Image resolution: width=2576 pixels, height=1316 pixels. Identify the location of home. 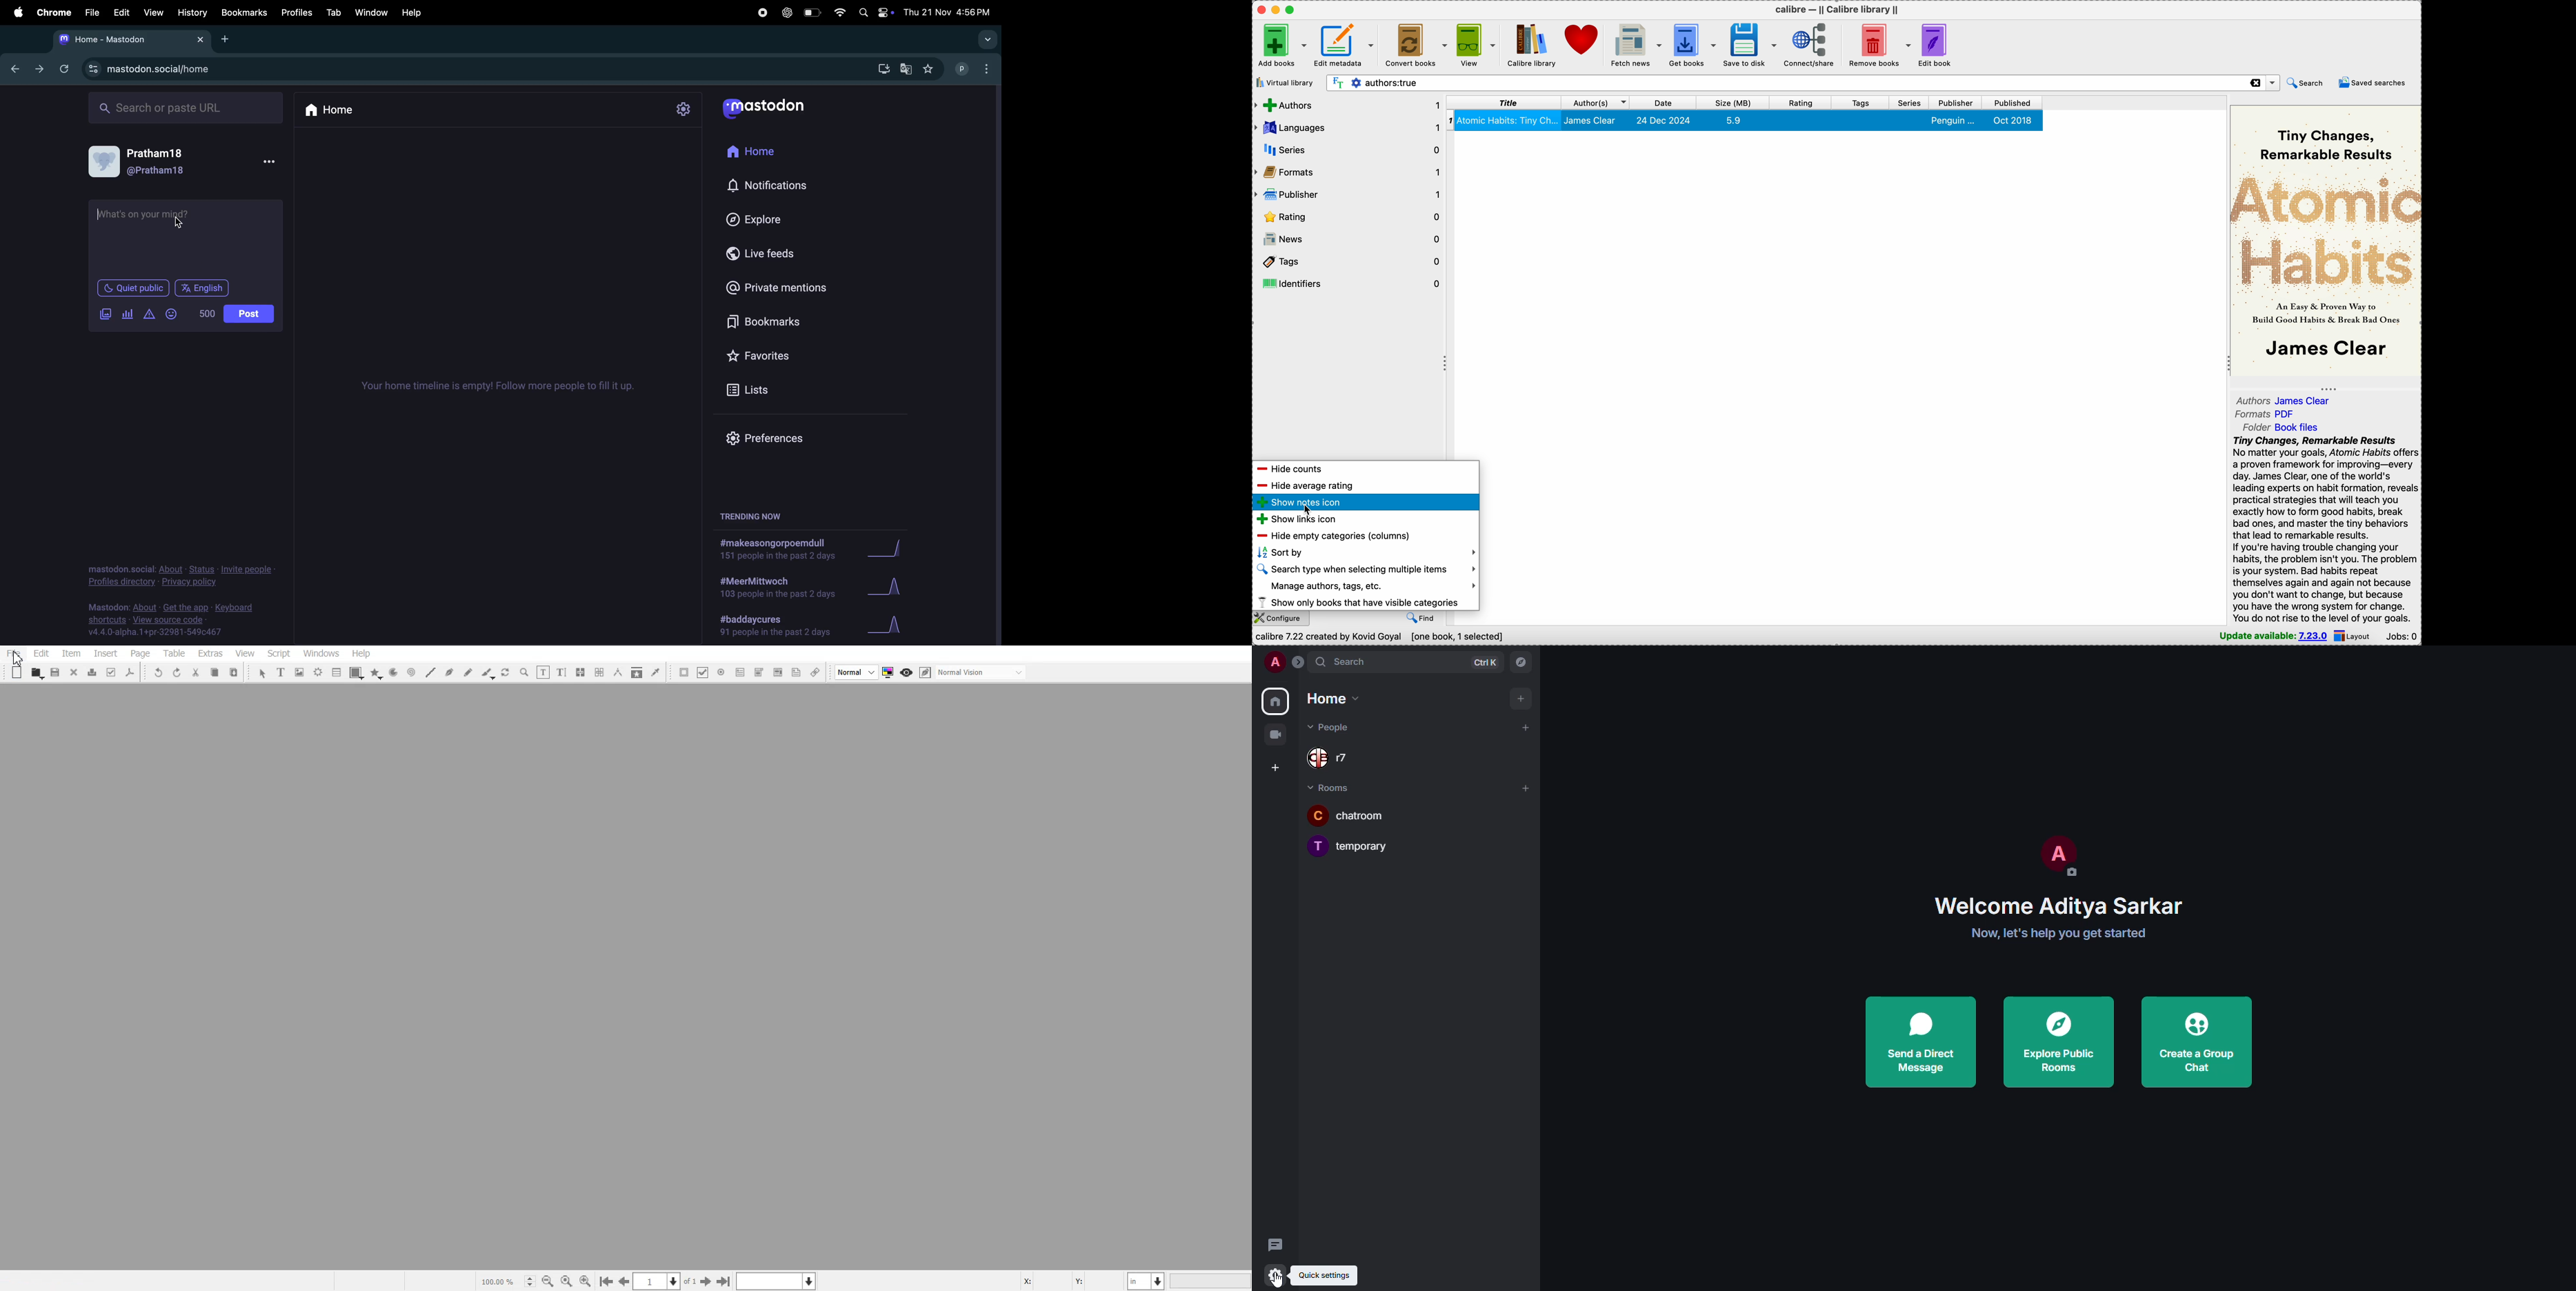
(769, 148).